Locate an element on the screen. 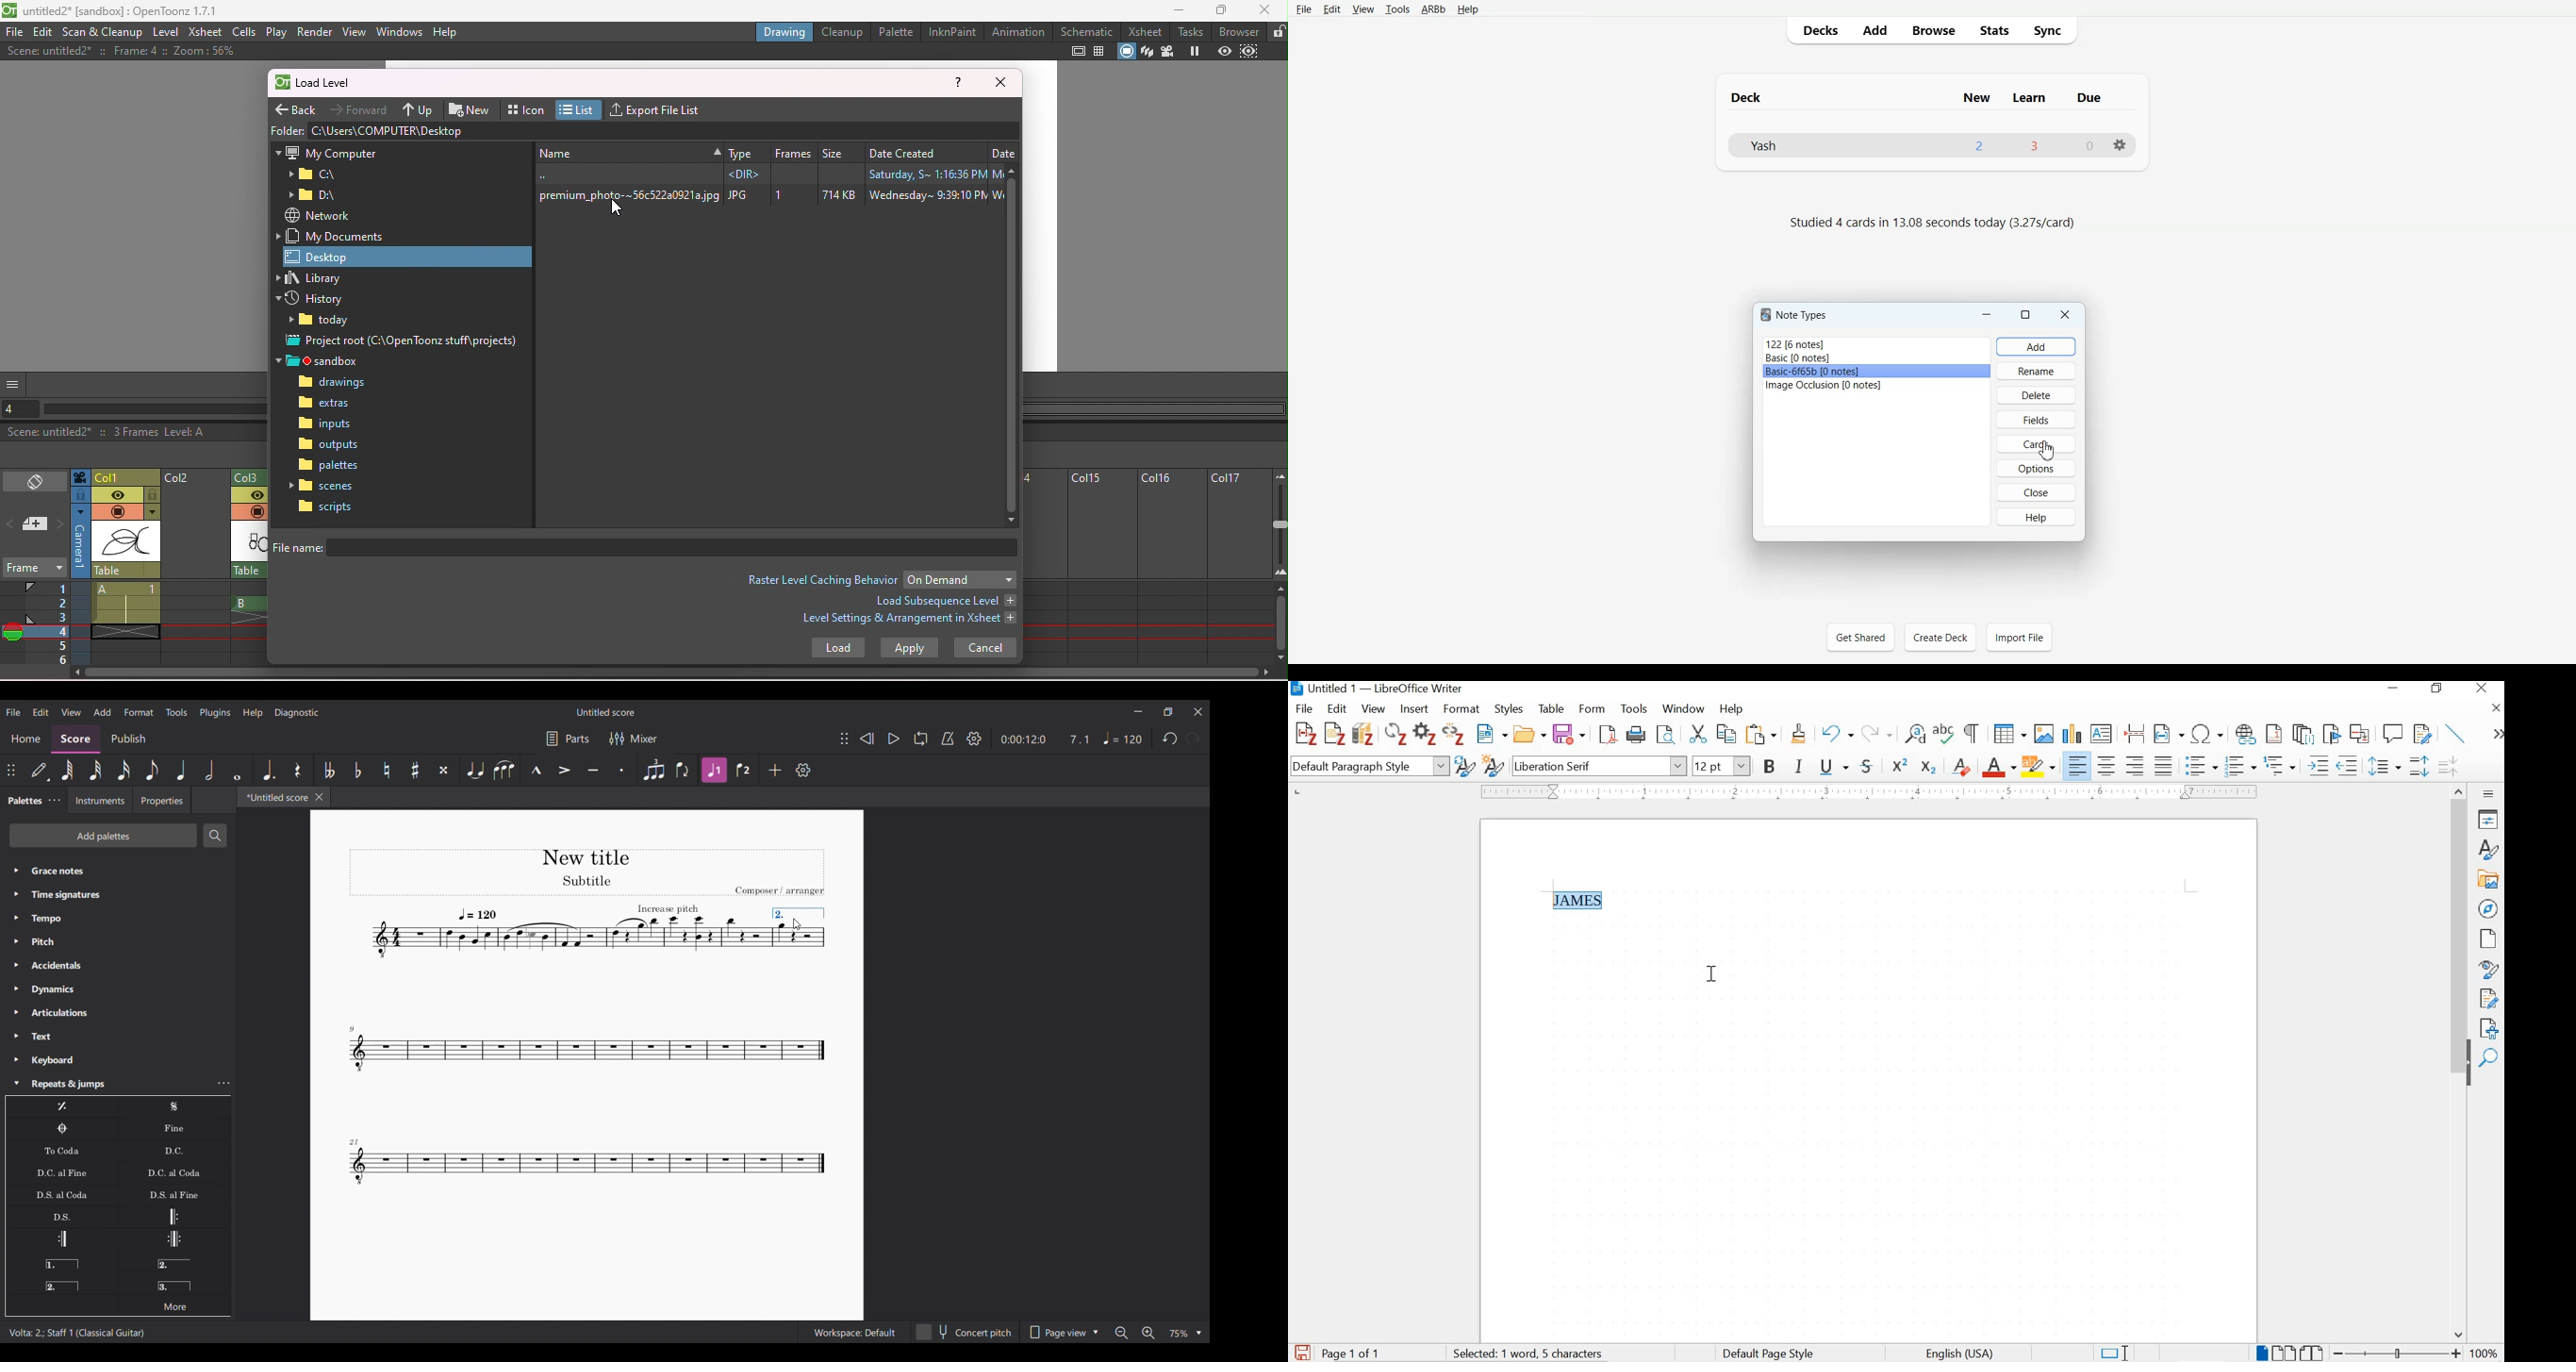 This screenshot has width=2576, height=1372. Text is located at coordinates (1796, 315).